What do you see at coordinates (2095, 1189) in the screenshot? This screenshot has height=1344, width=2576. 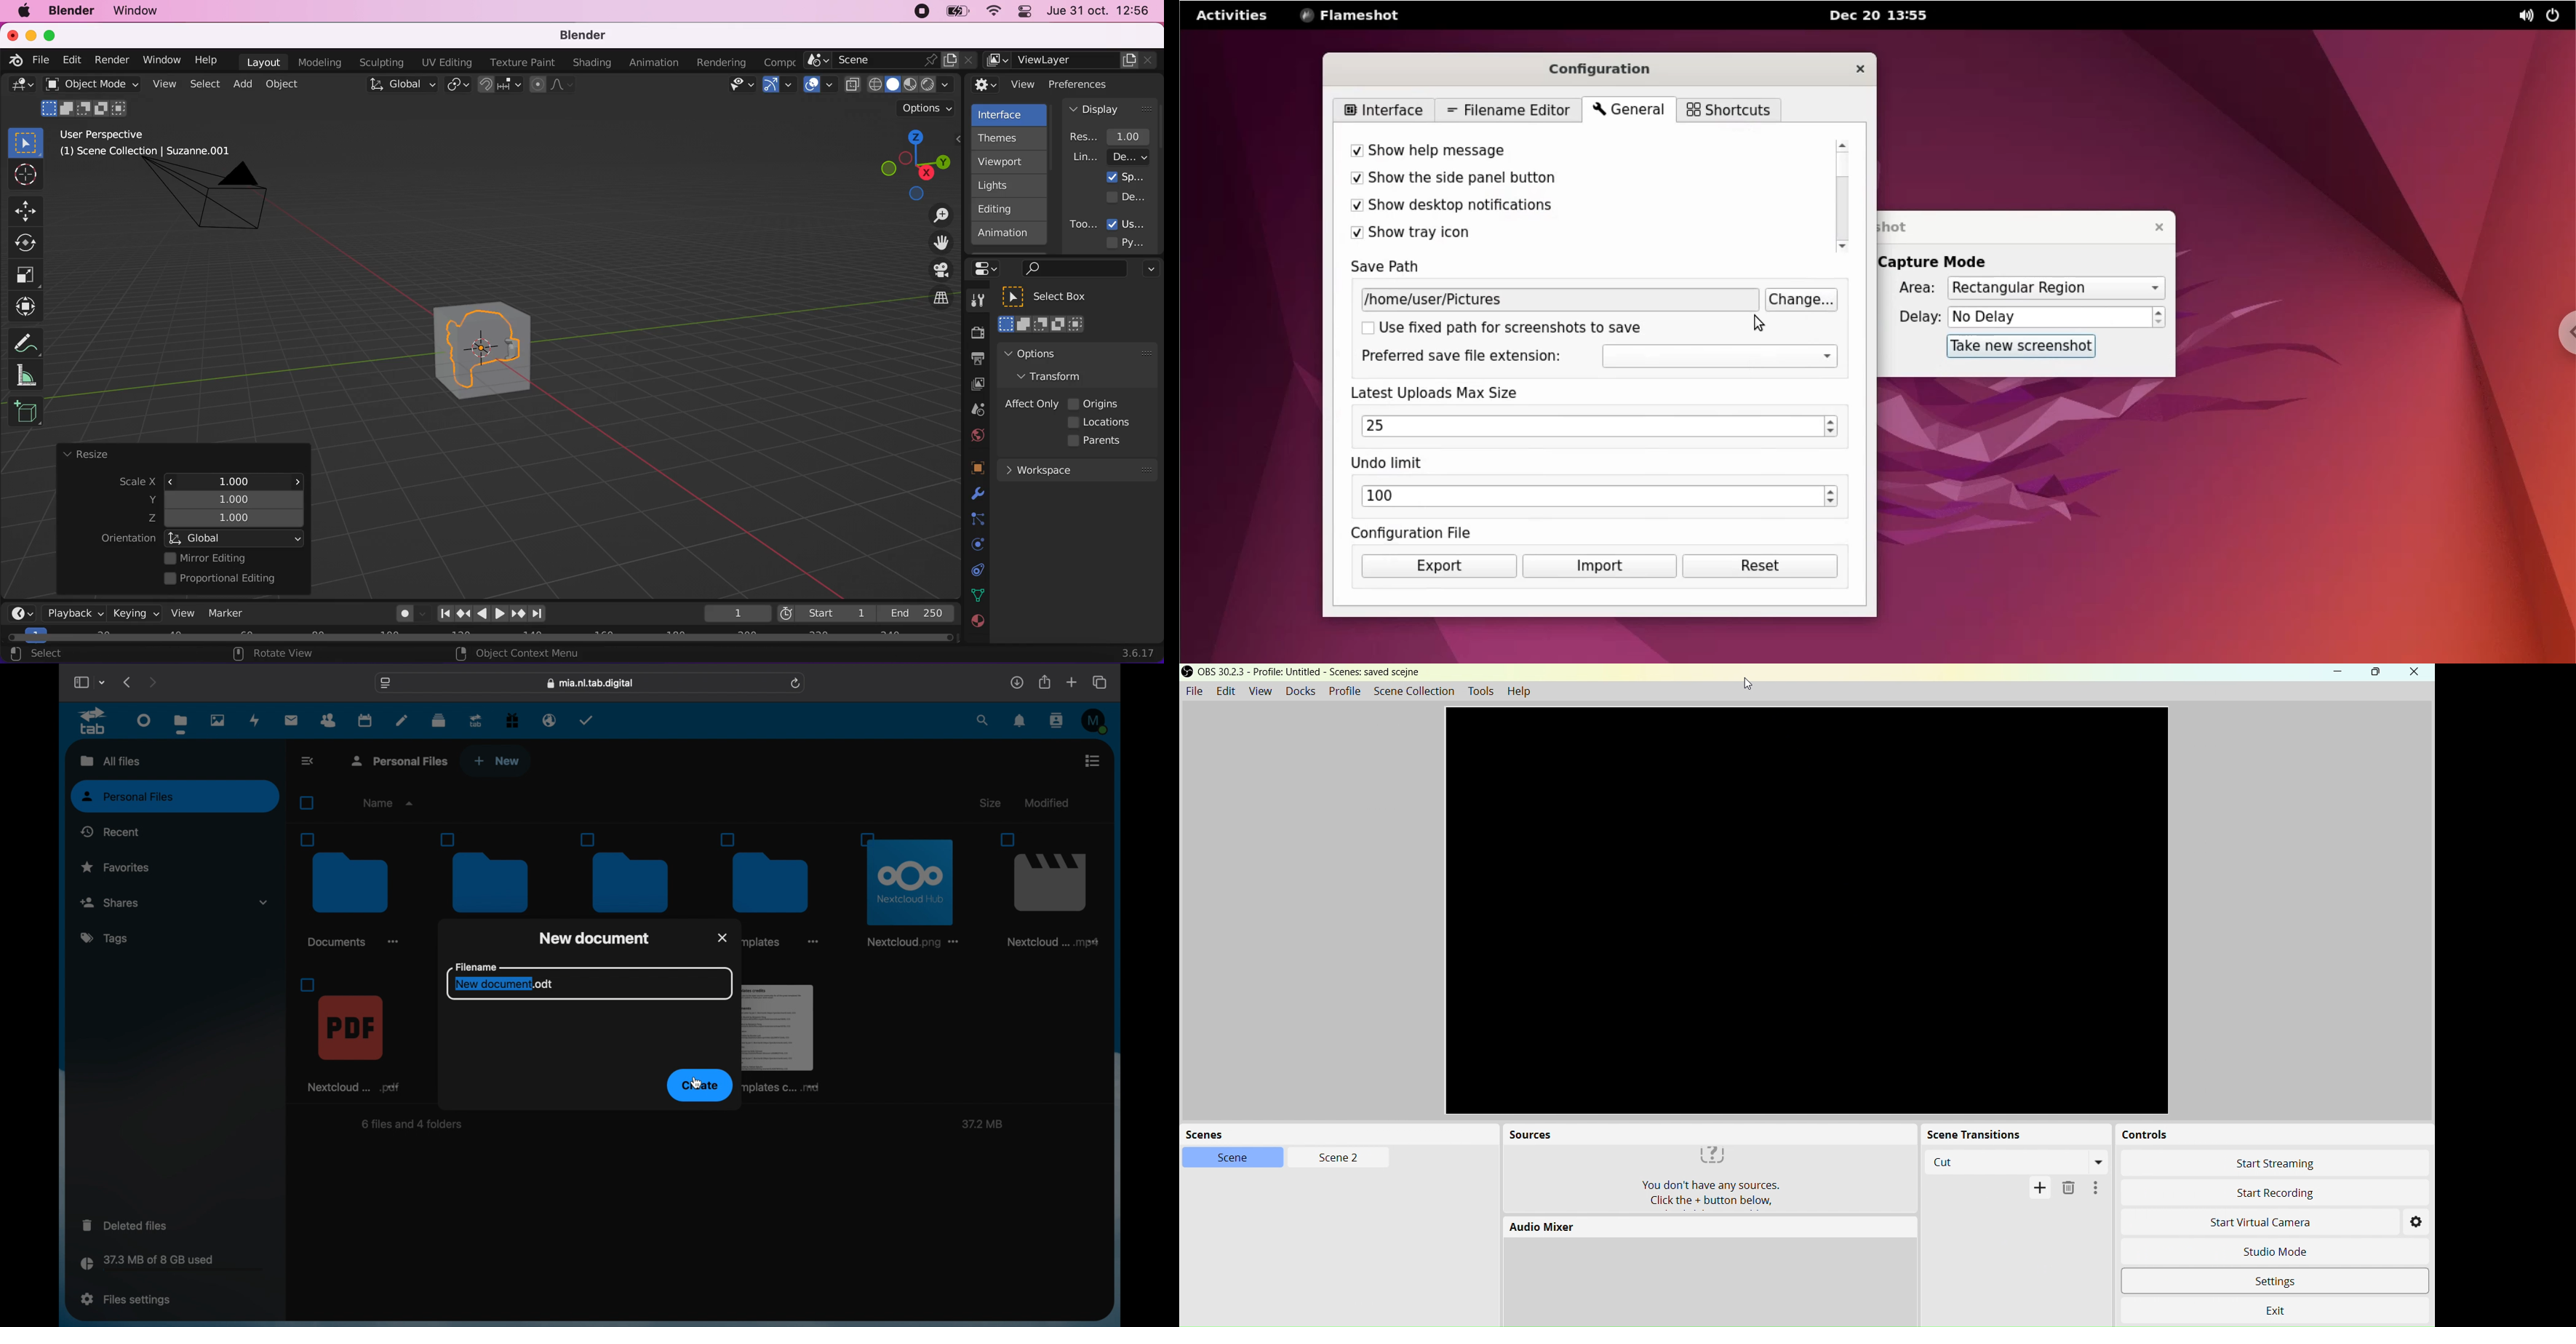 I see `More` at bounding box center [2095, 1189].